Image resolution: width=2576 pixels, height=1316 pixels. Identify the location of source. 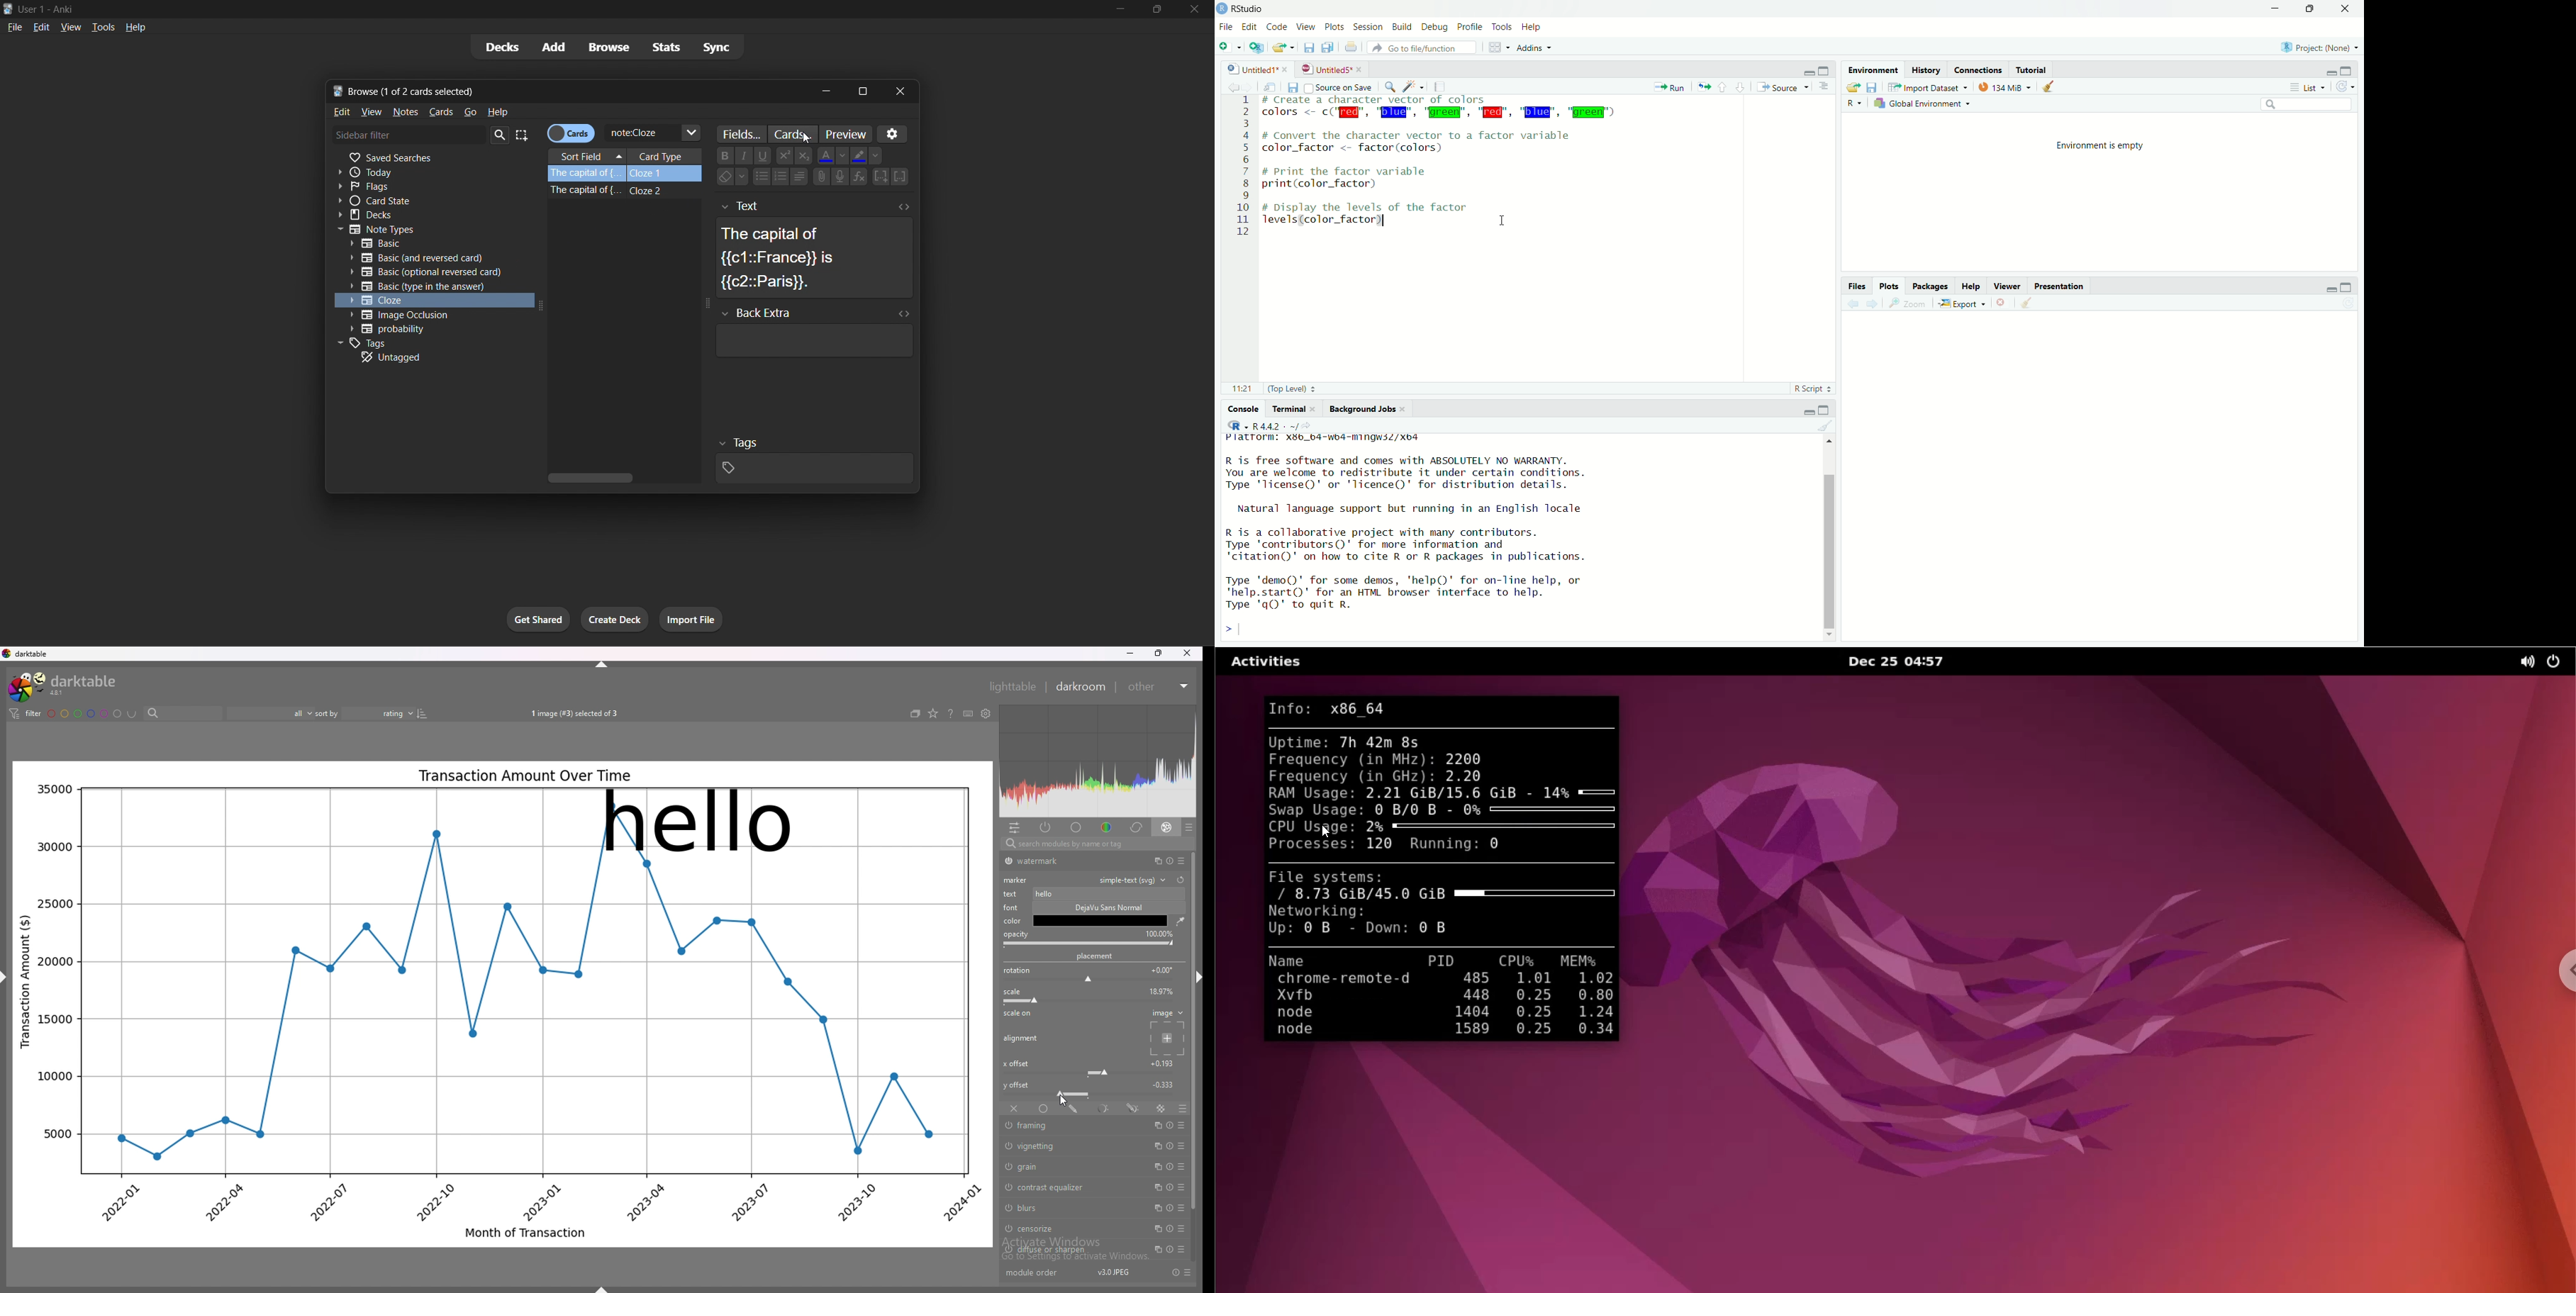
(1782, 87).